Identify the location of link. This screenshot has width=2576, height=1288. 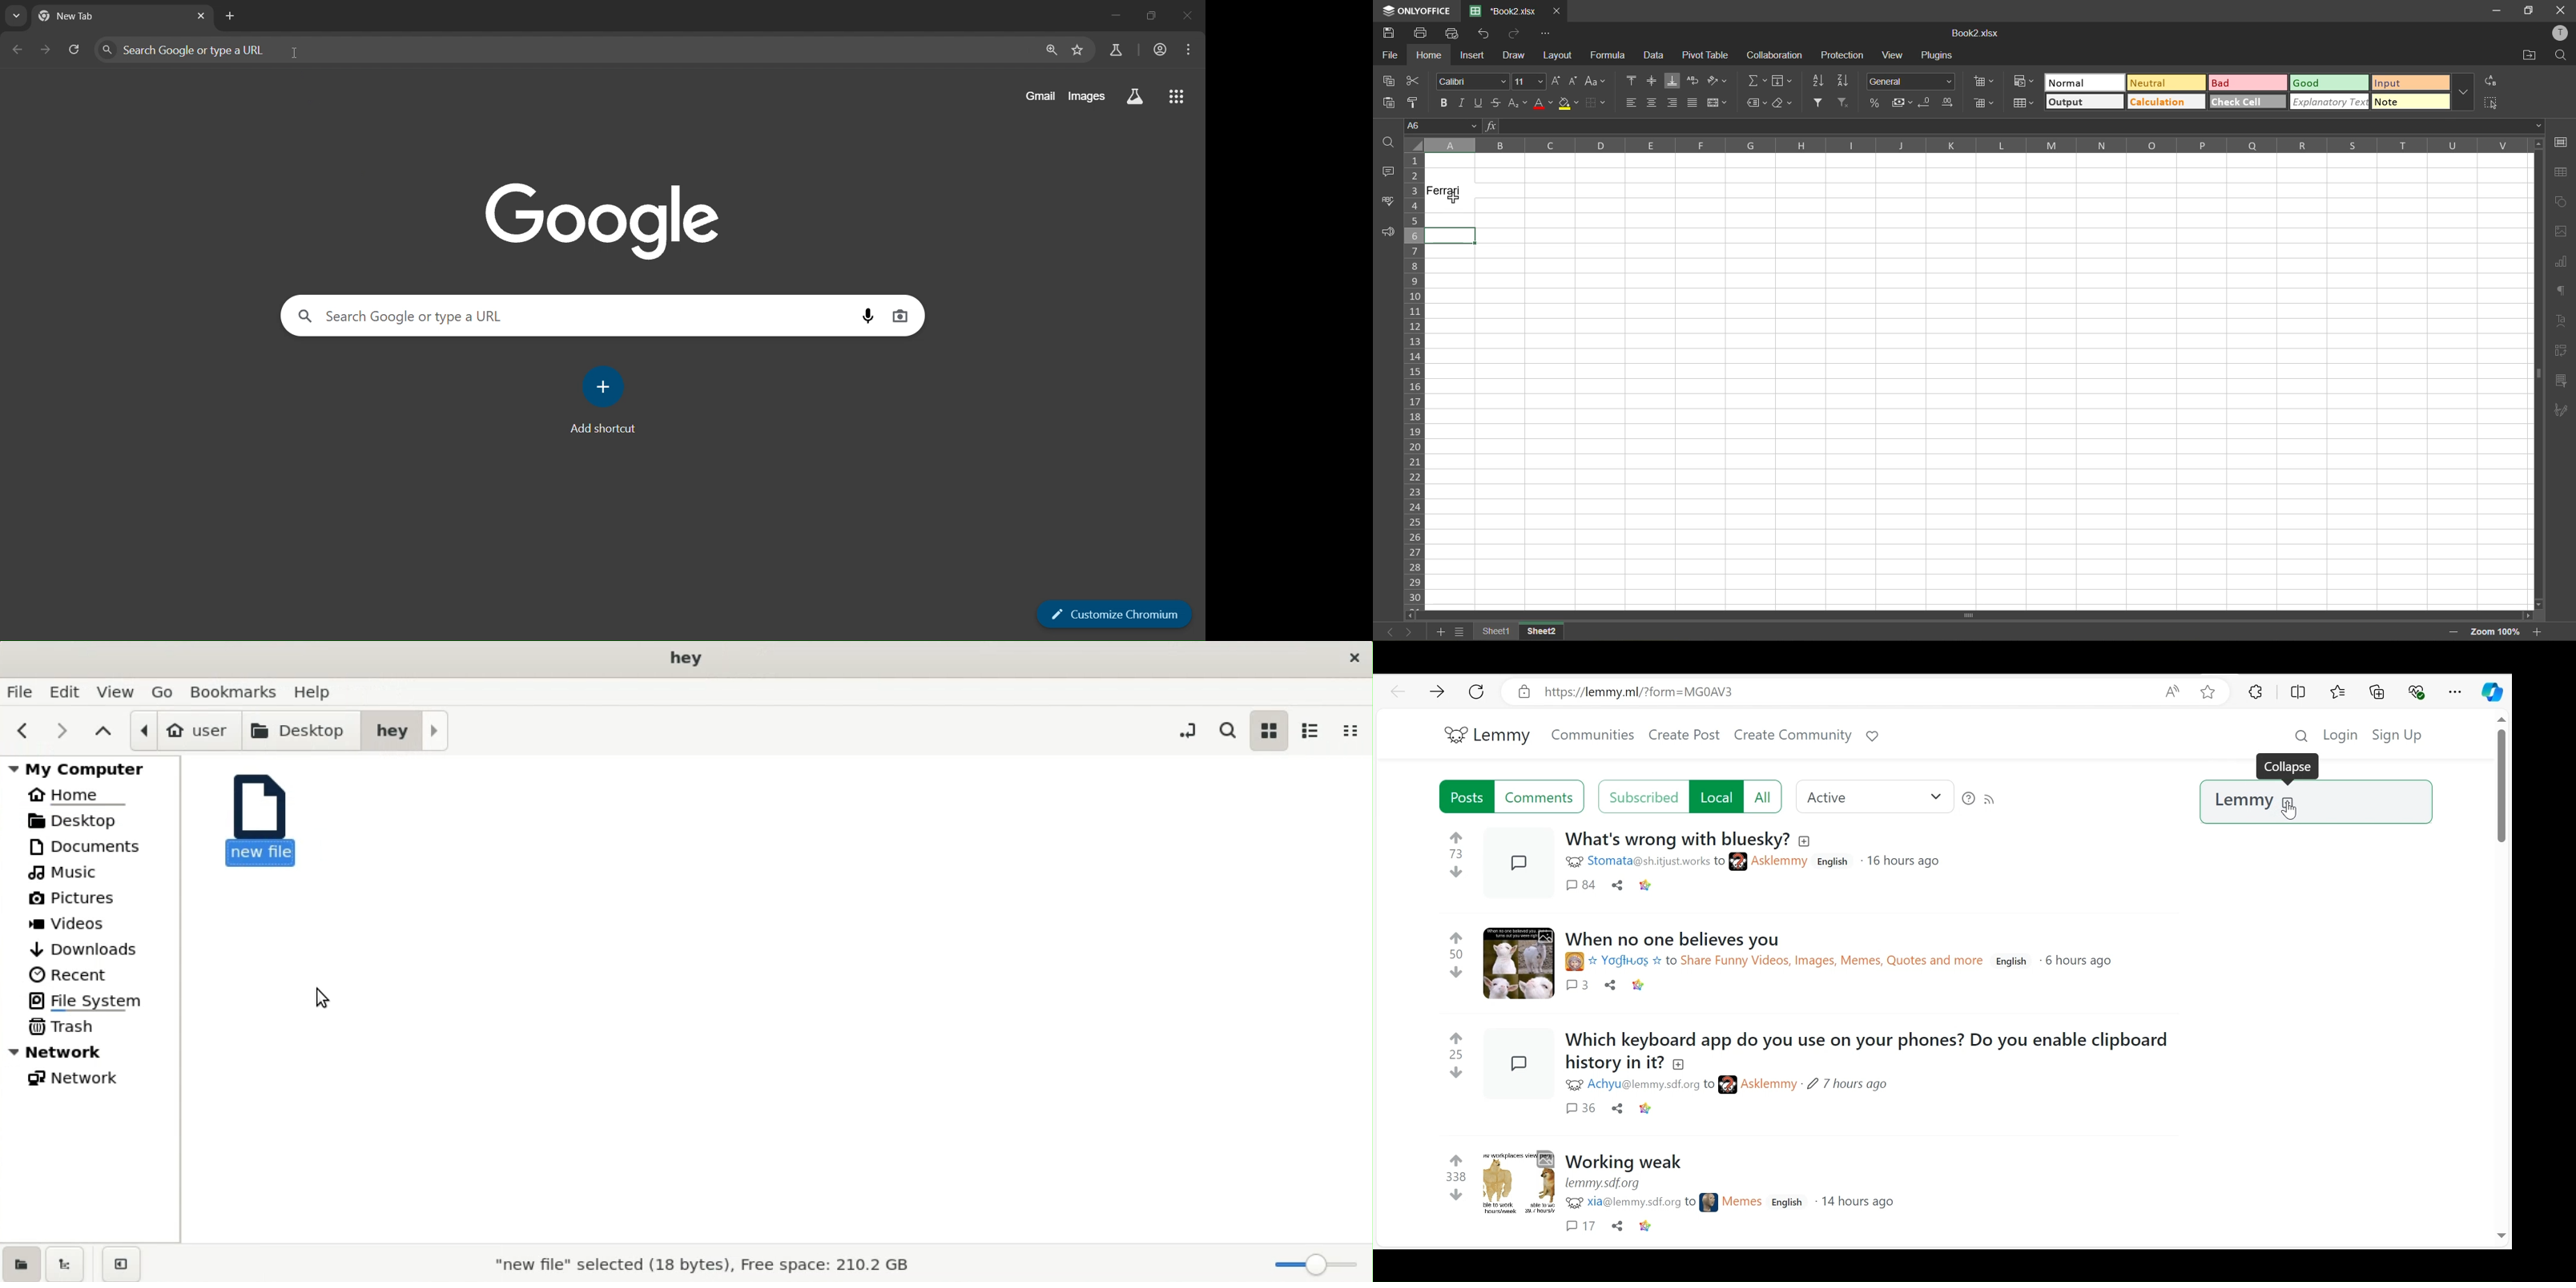
(1646, 1110).